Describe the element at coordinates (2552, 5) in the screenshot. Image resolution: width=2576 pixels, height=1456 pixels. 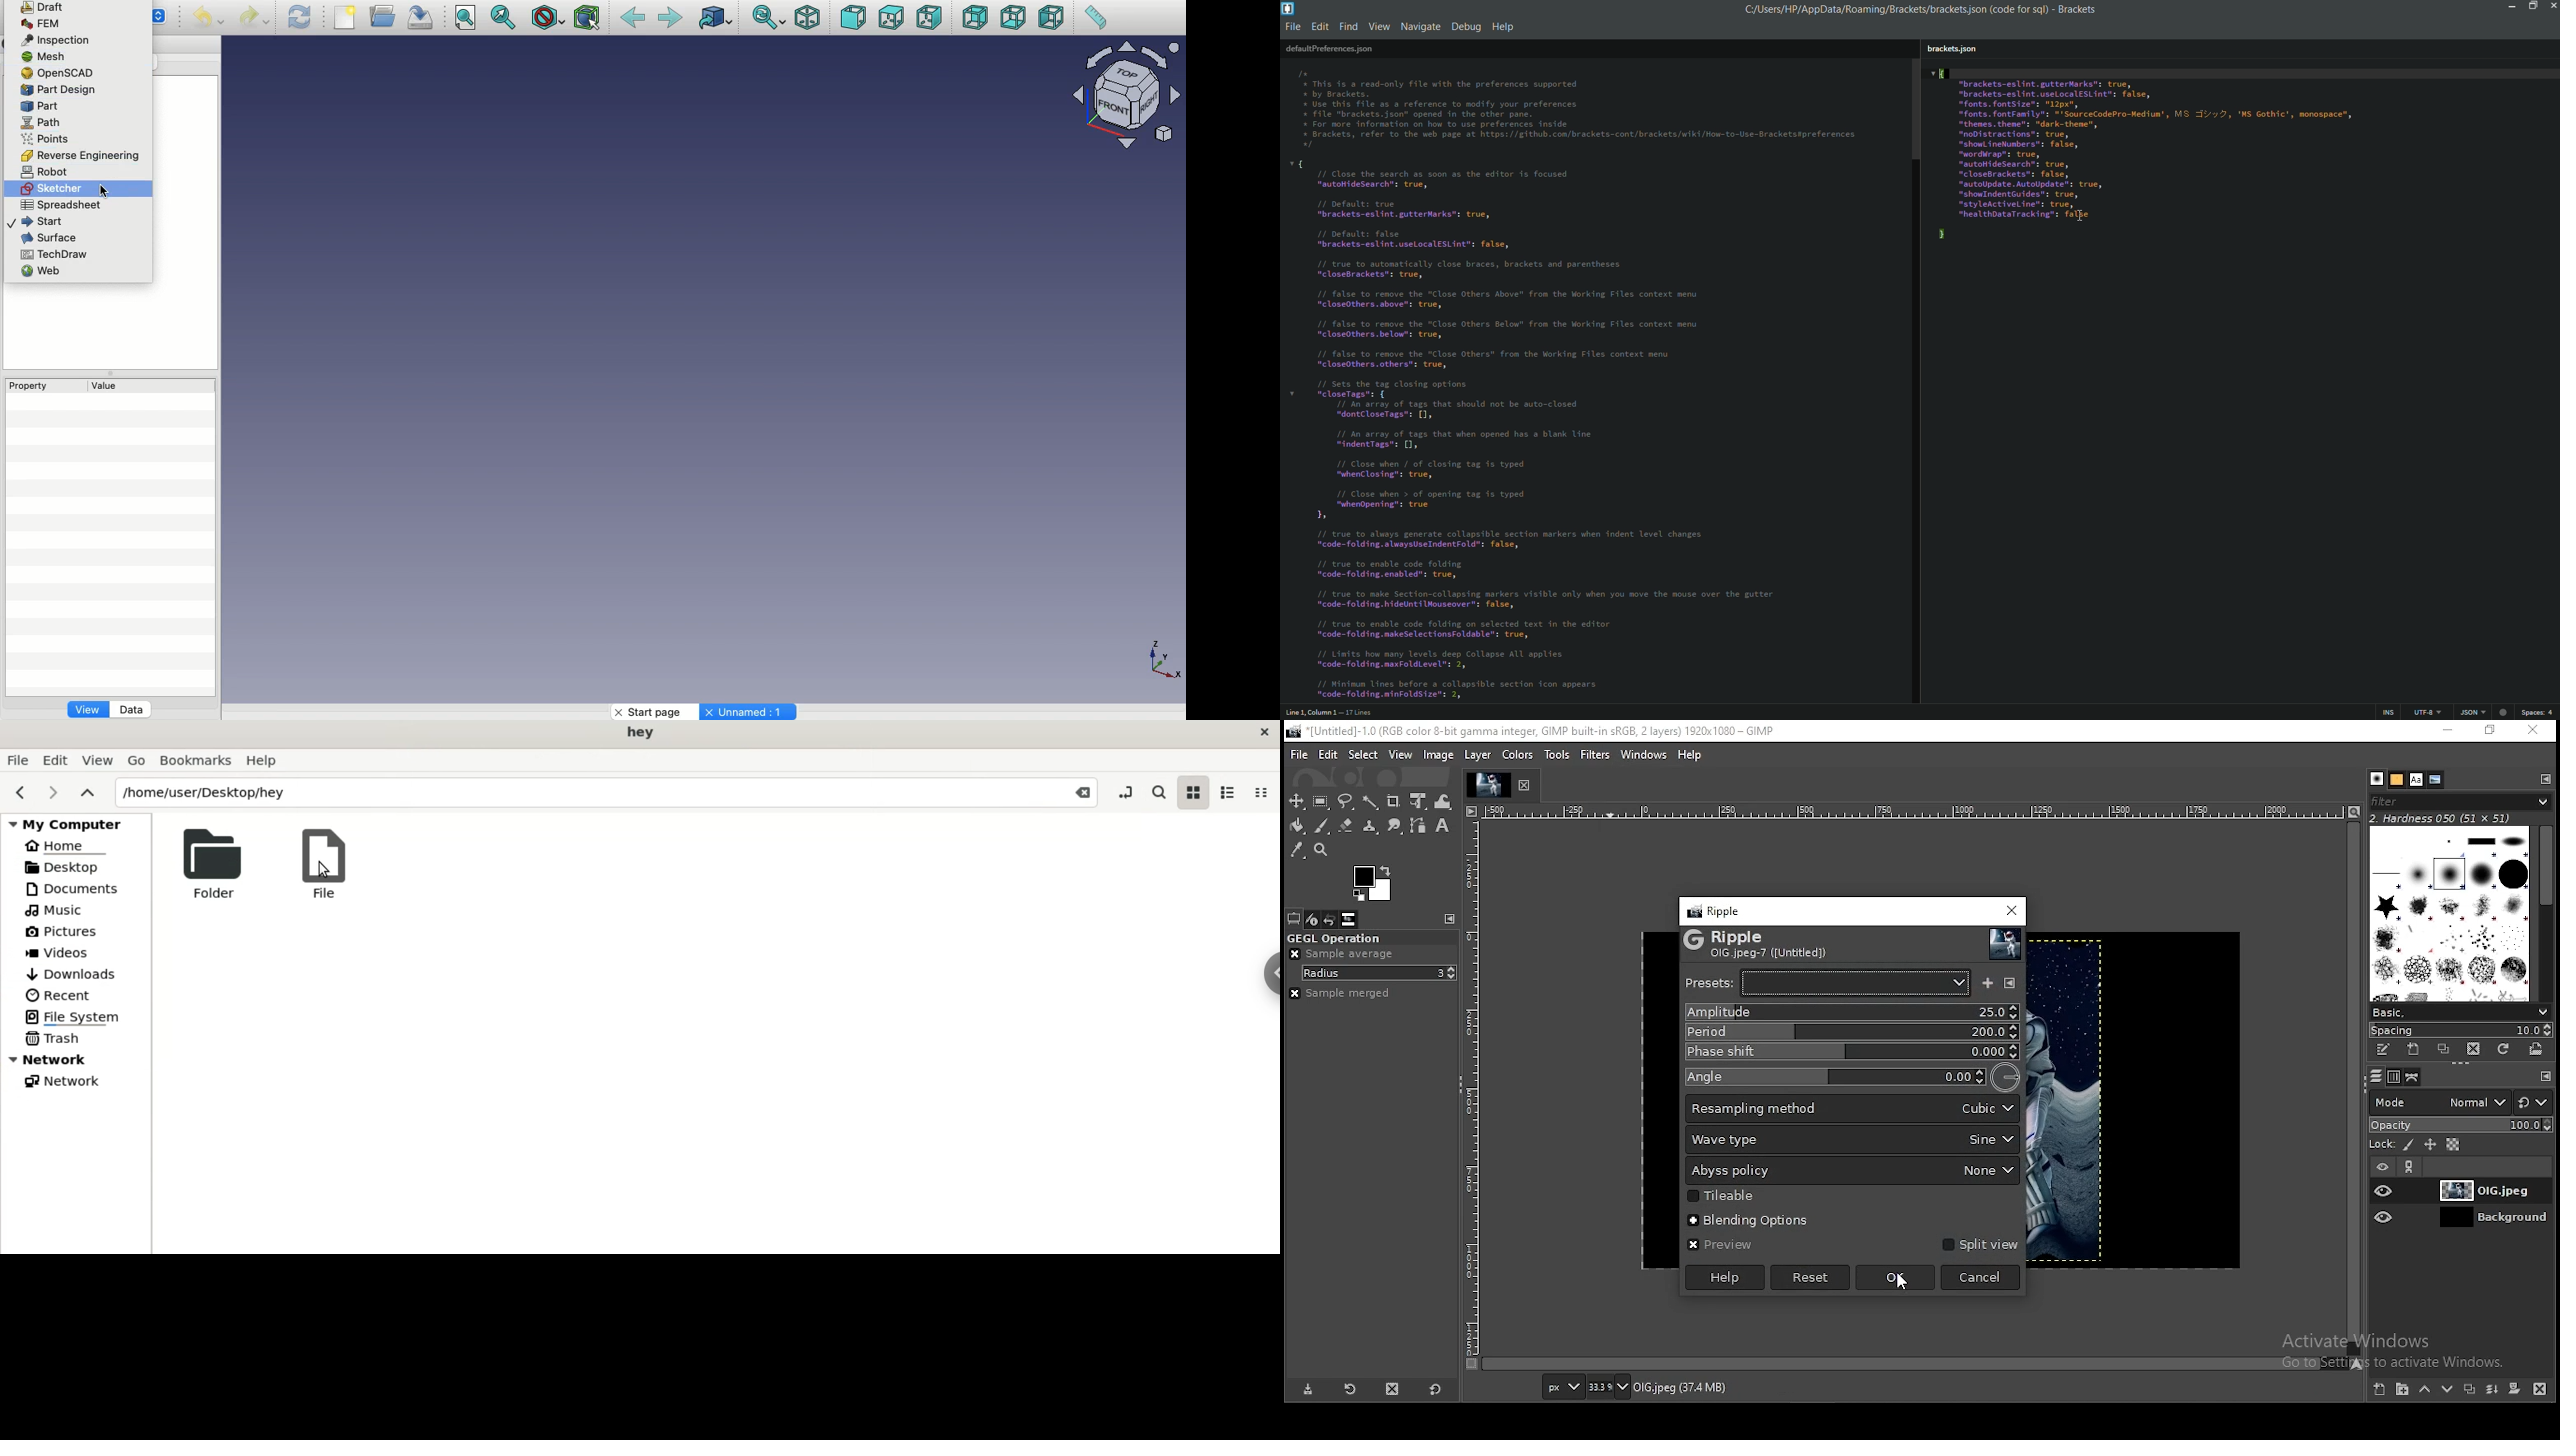
I see `Close app` at that location.